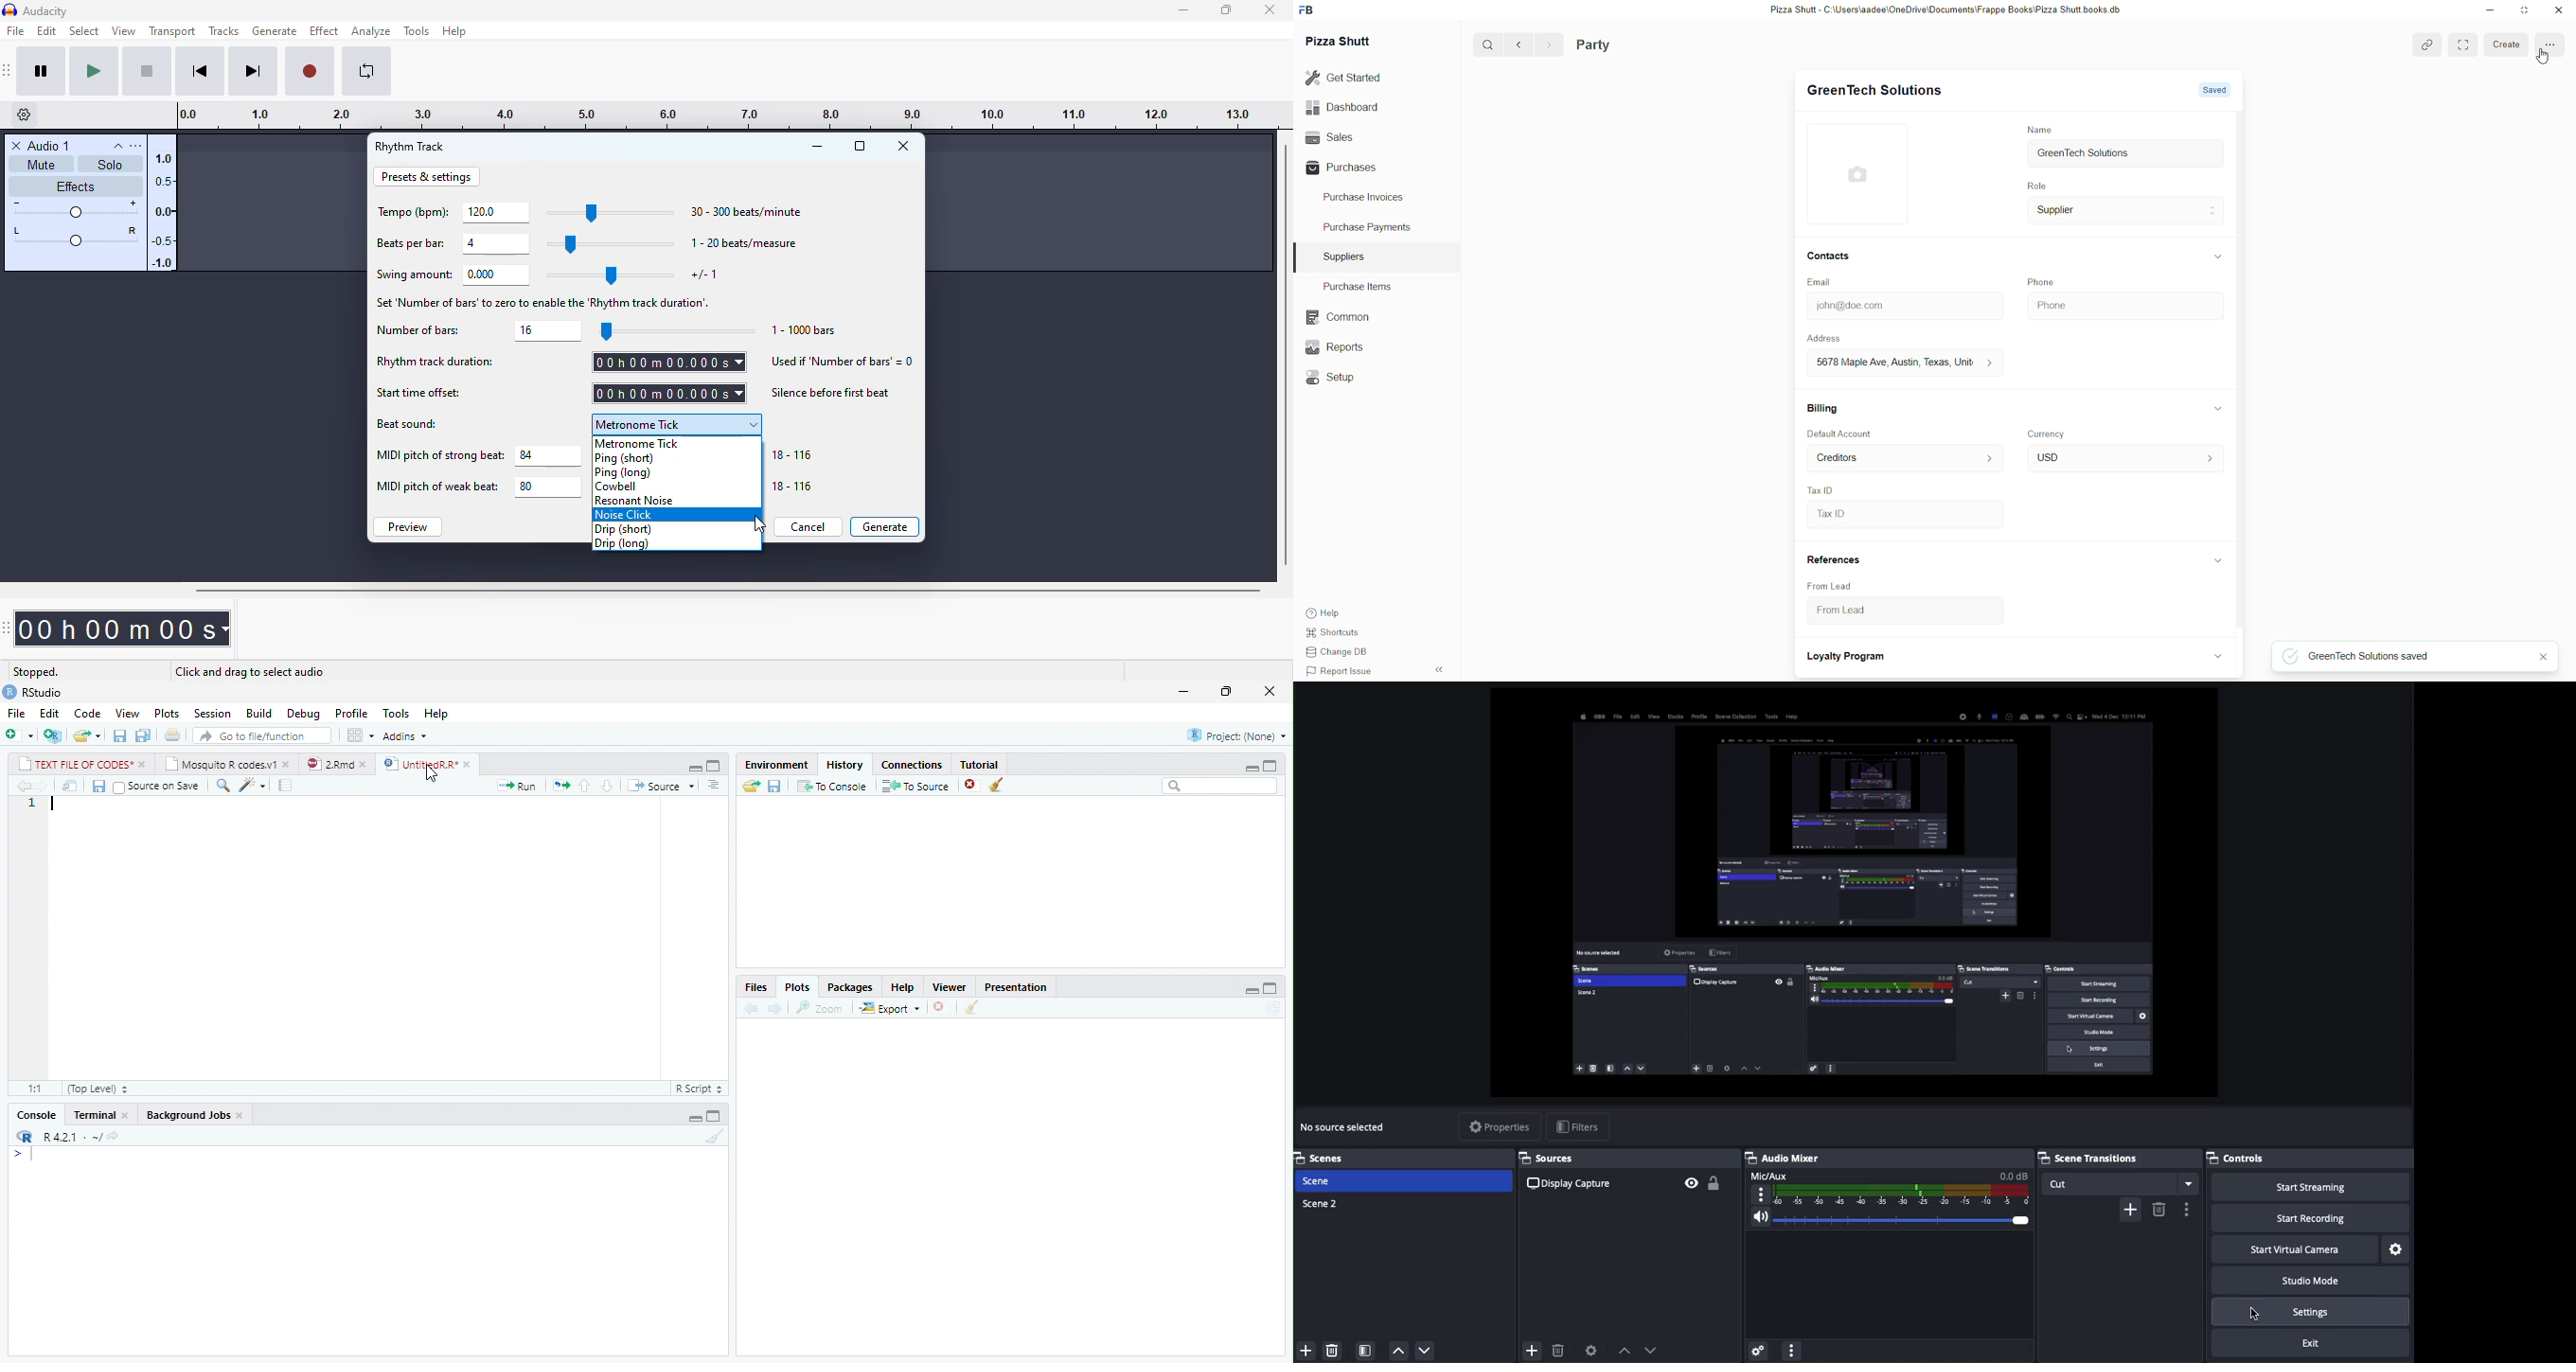 The height and width of the screenshot is (1372, 2576). I want to click on Visible, so click(1693, 1184).